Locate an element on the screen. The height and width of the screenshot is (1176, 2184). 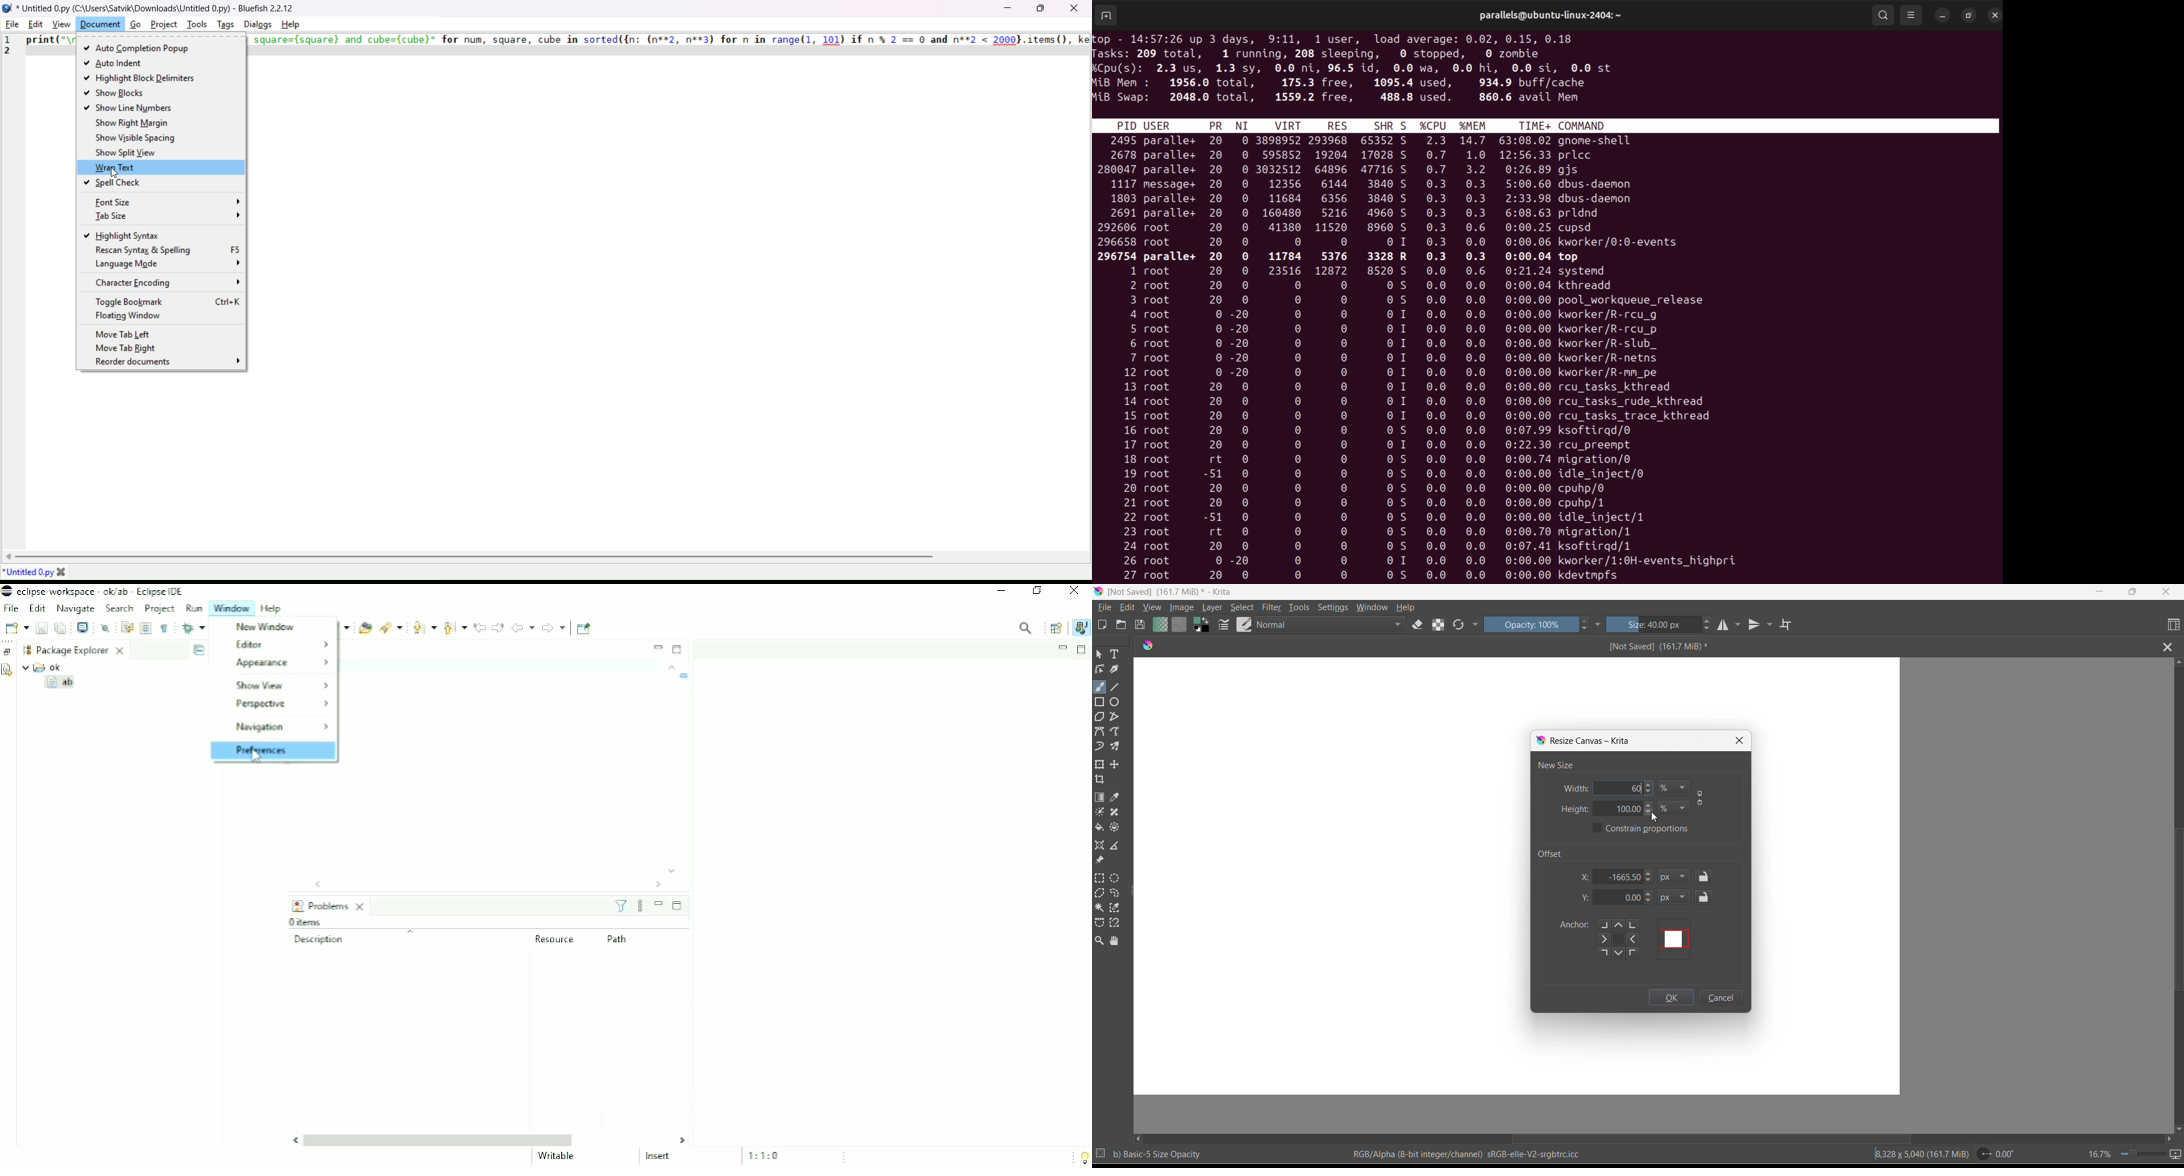
width value type is located at coordinates (1675, 788).